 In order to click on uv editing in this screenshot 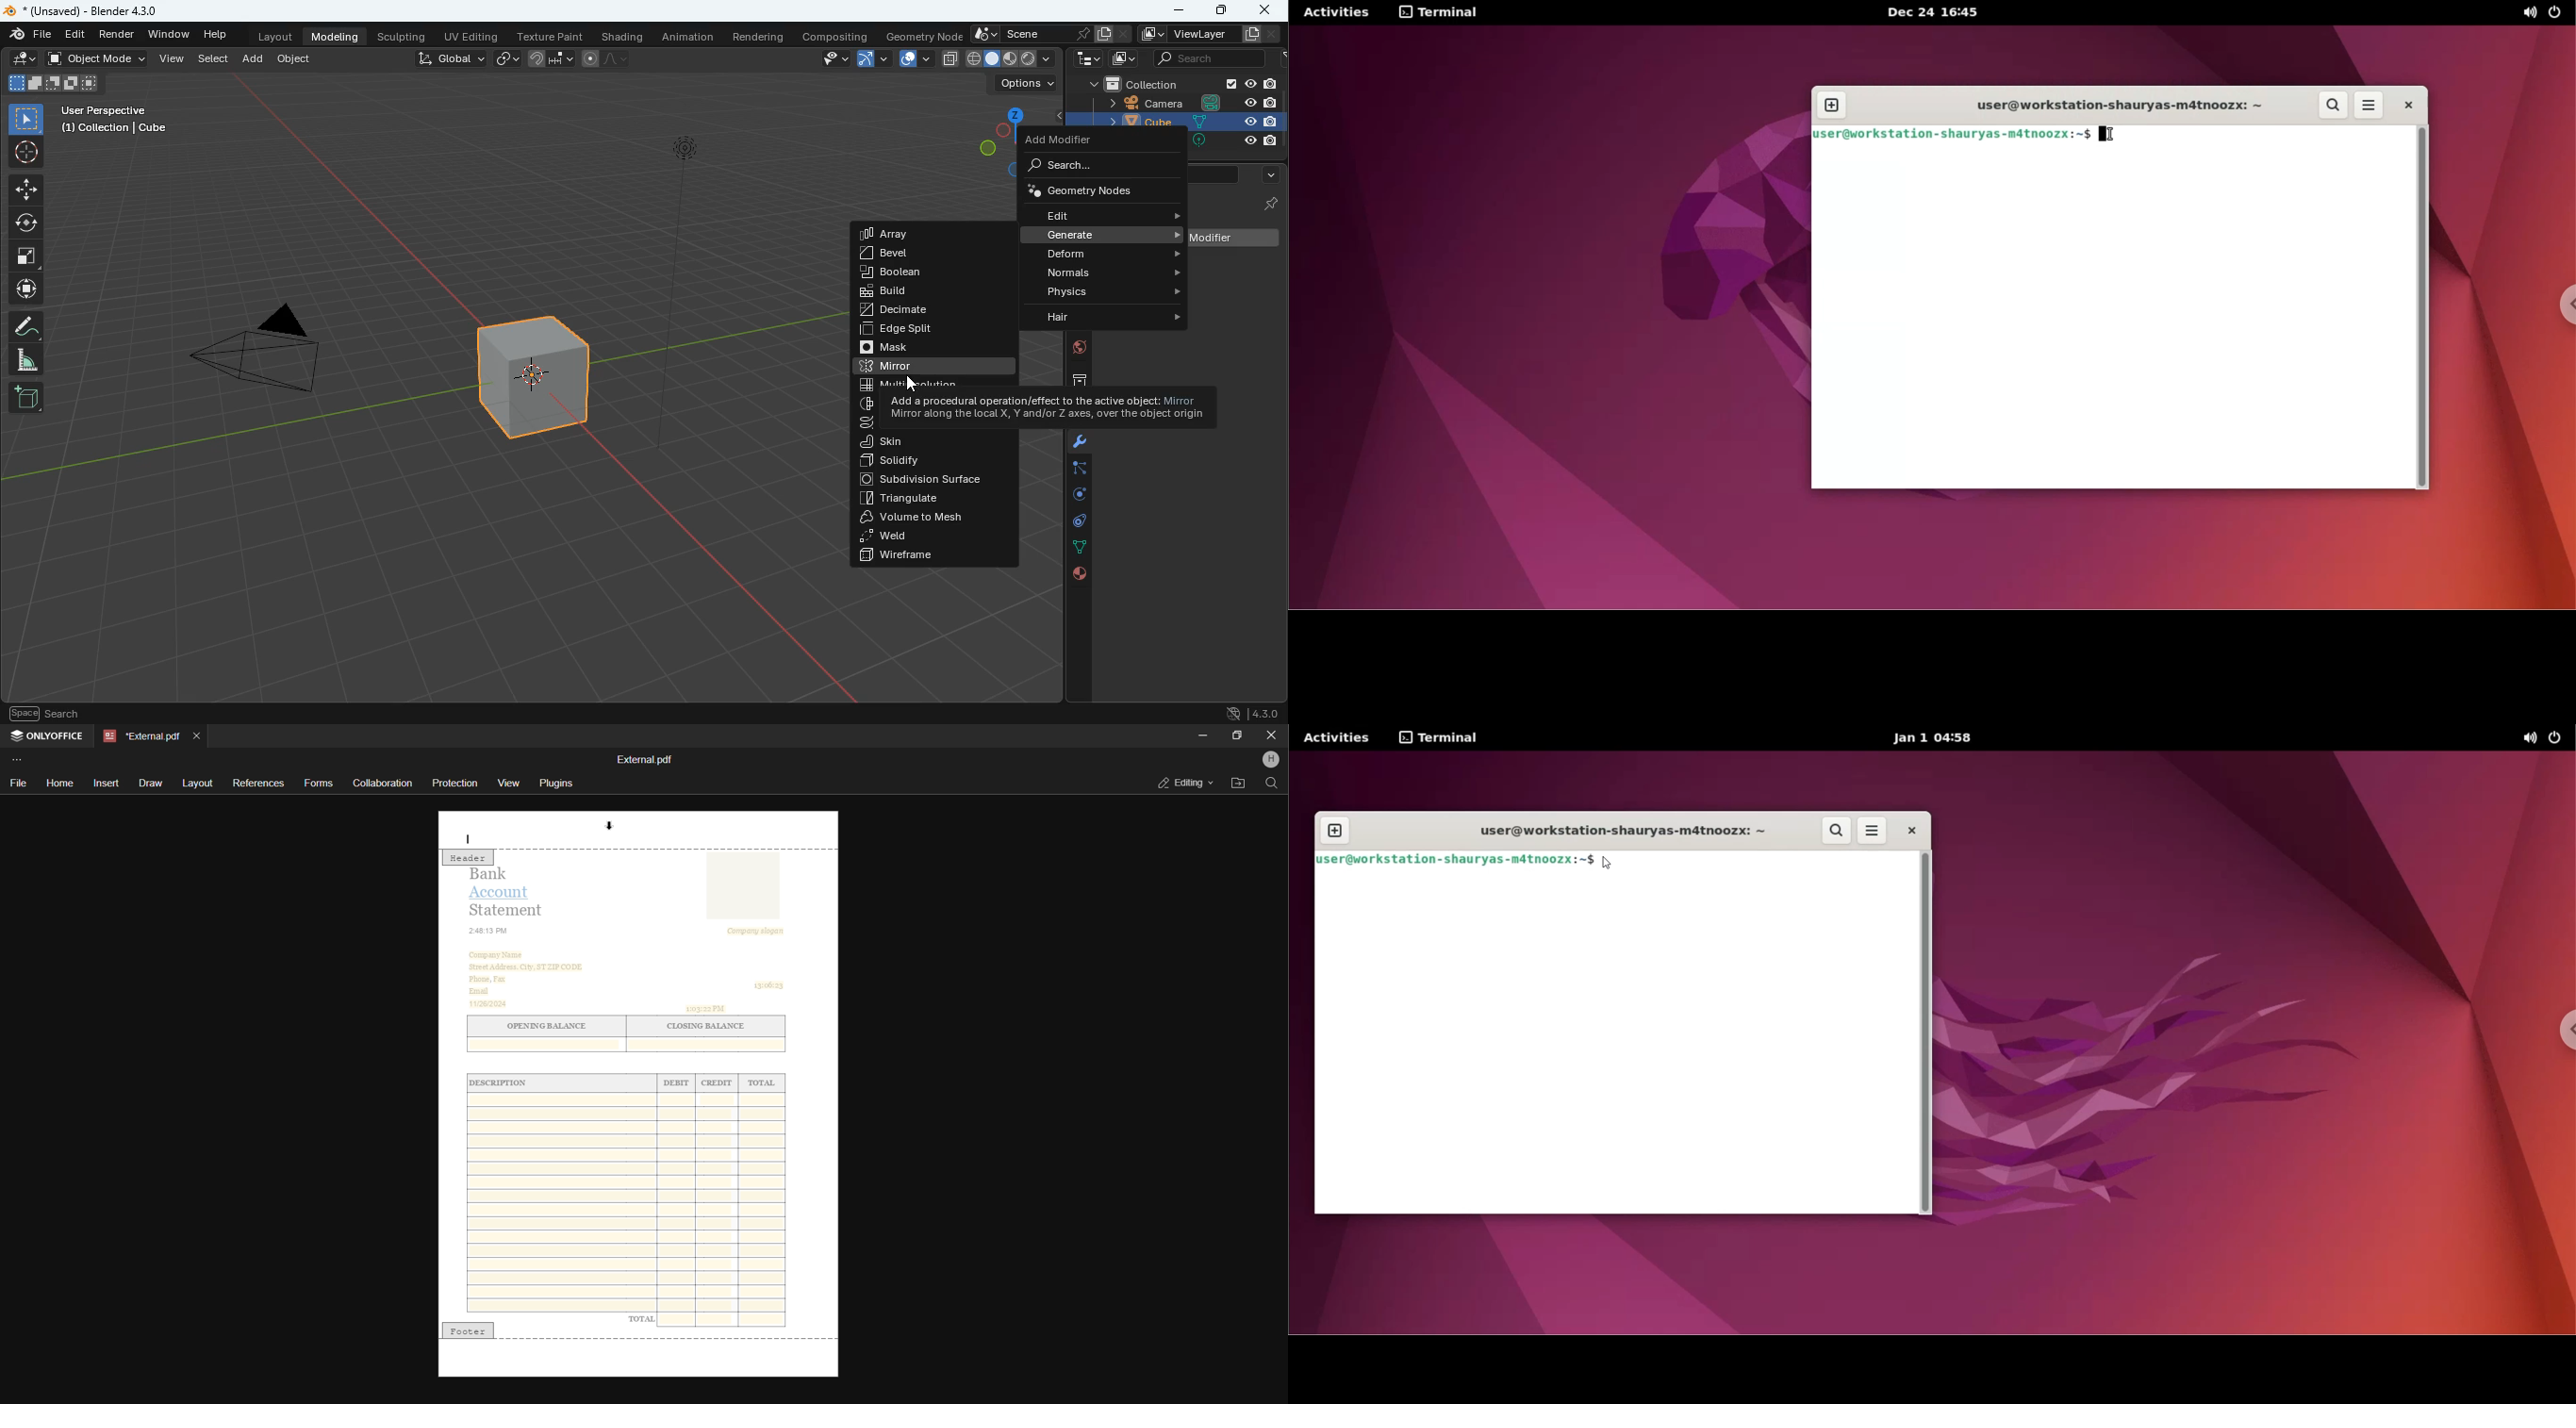, I will do `click(476, 37)`.